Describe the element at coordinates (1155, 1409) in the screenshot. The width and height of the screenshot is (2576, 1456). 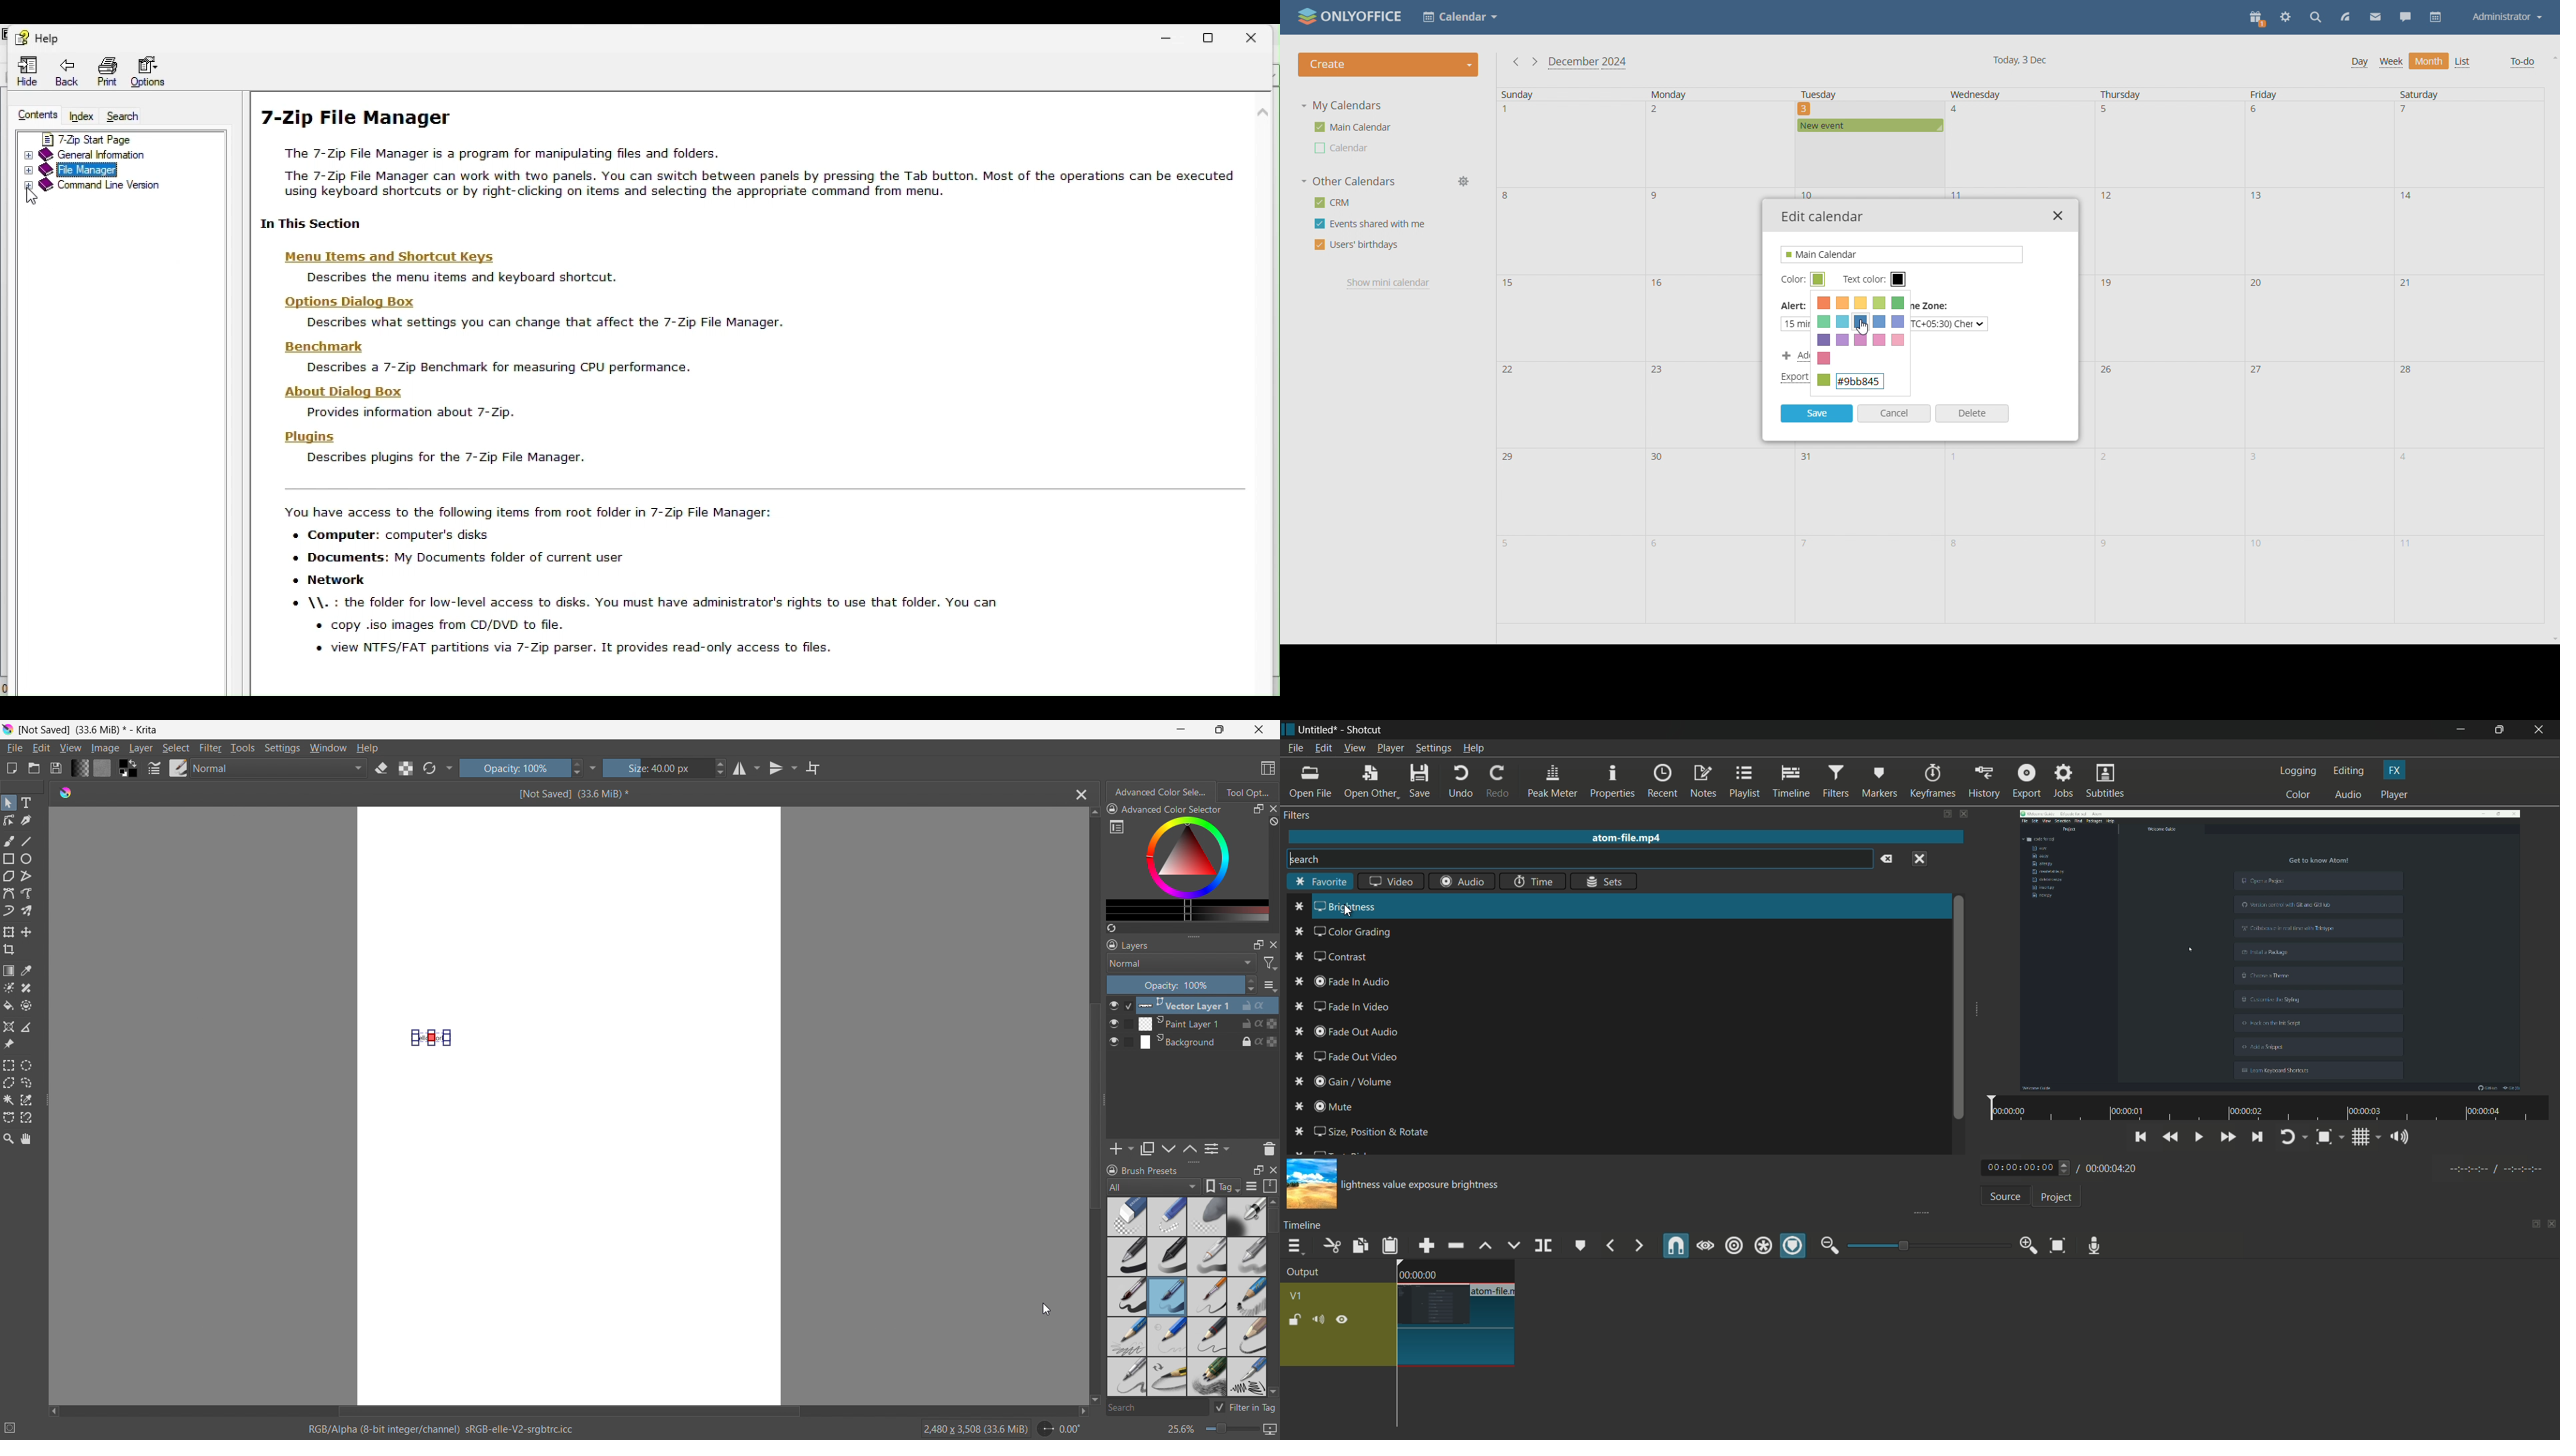
I see `search` at that location.